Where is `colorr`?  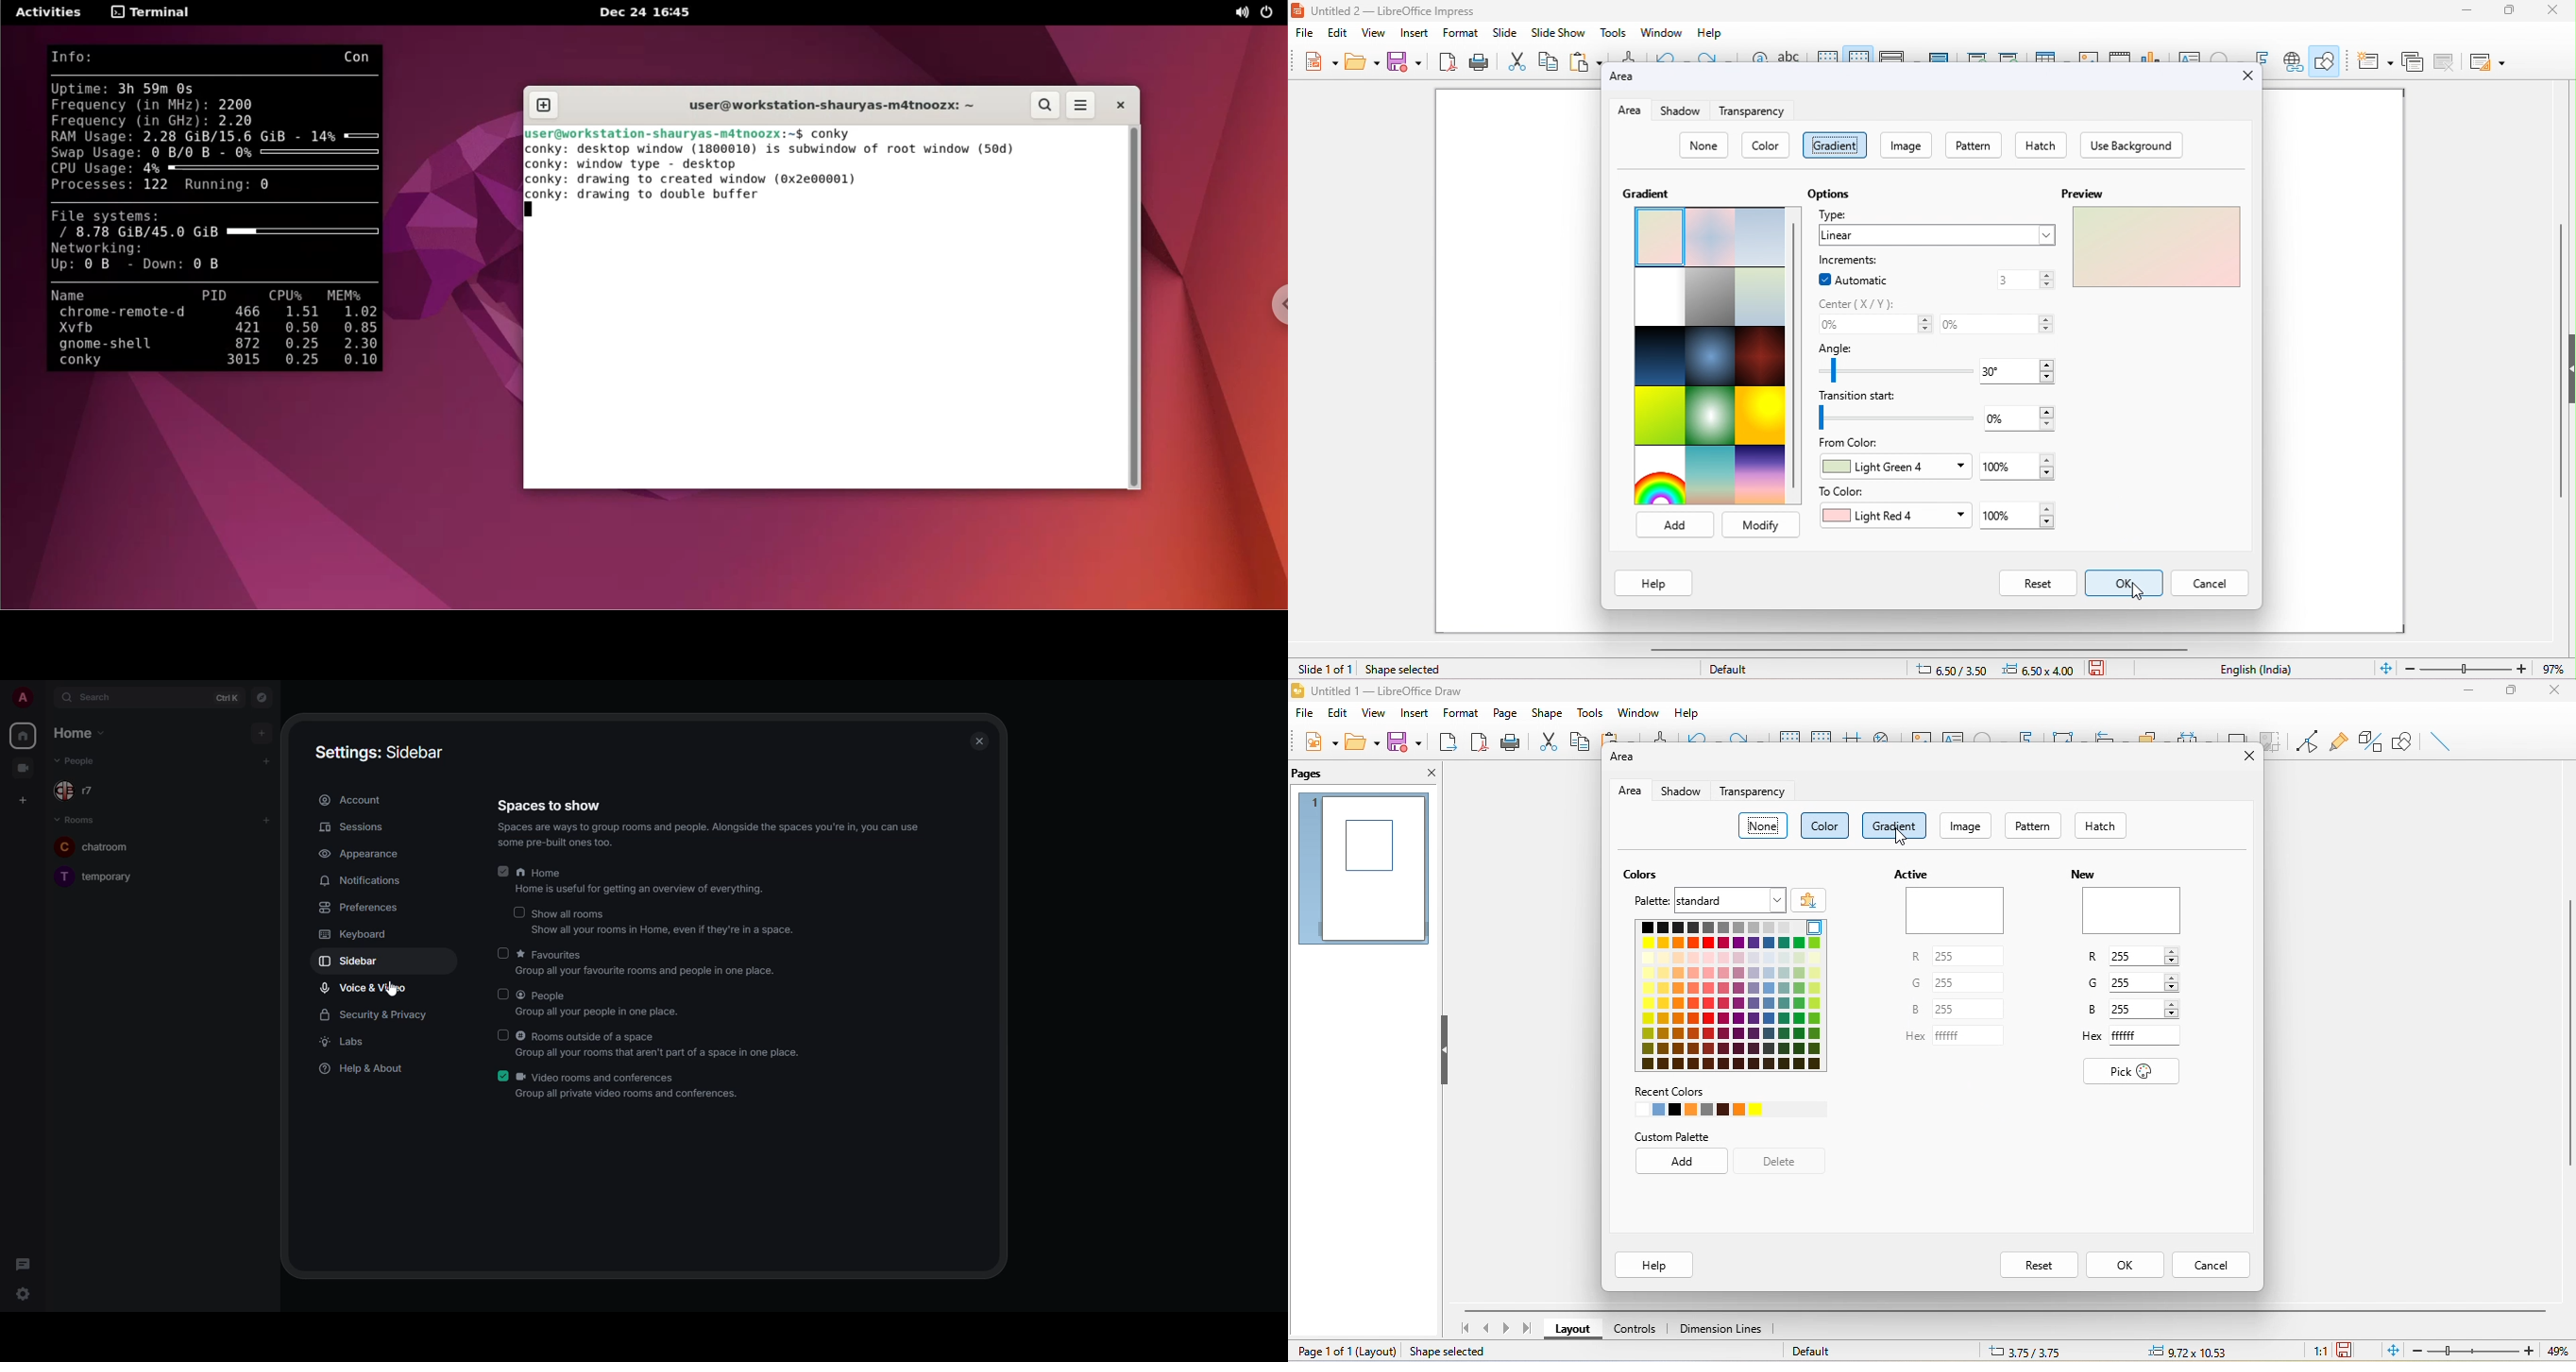
colorr is located at coordinates (1767, 145).